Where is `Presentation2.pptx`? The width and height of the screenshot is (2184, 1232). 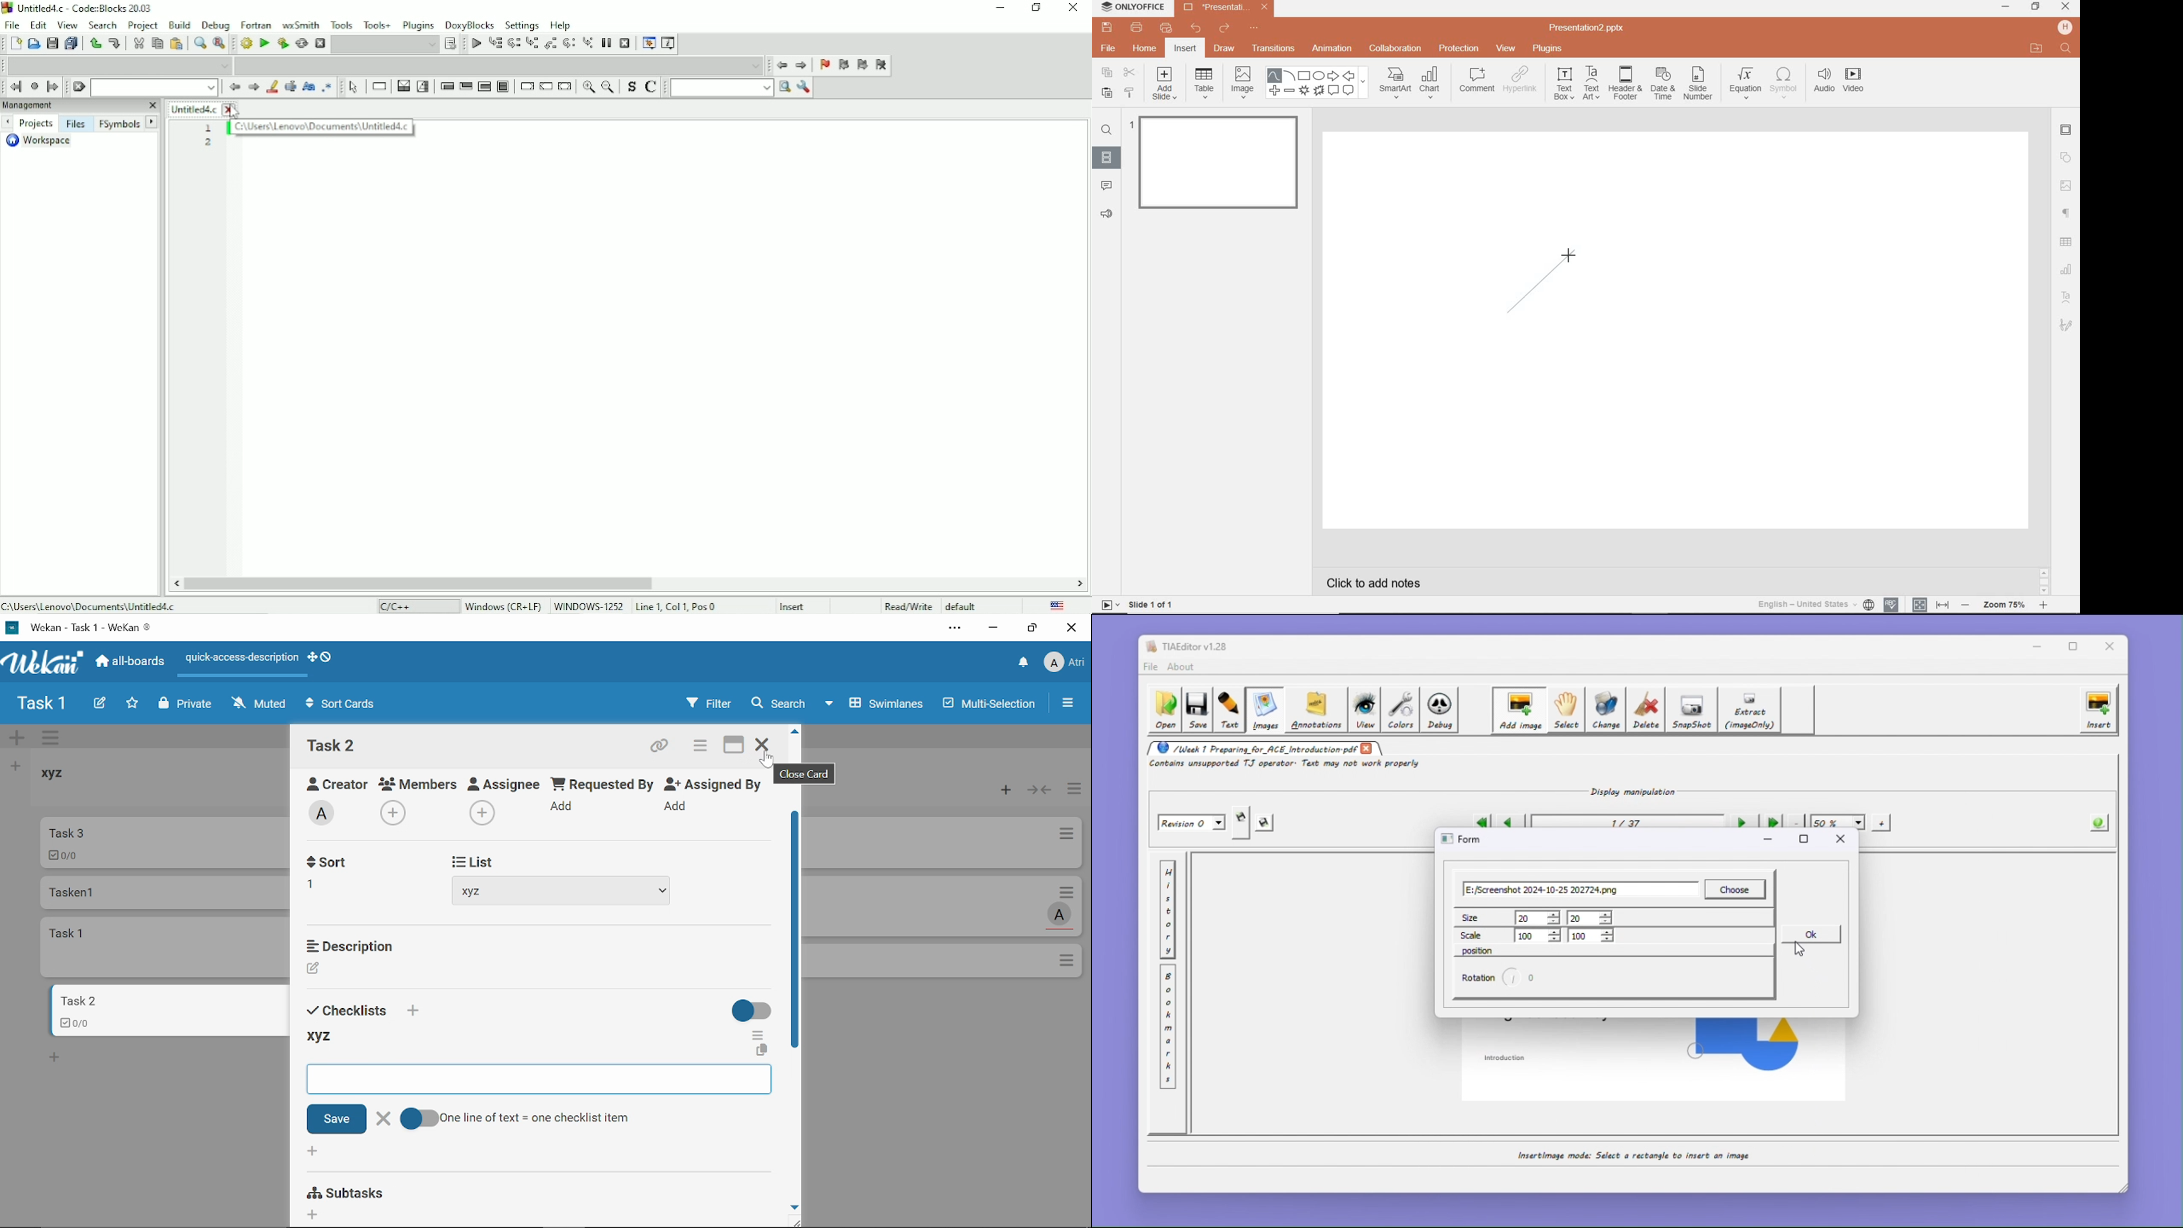 Presentation2.pptx is located at coordinates (1226, 9).